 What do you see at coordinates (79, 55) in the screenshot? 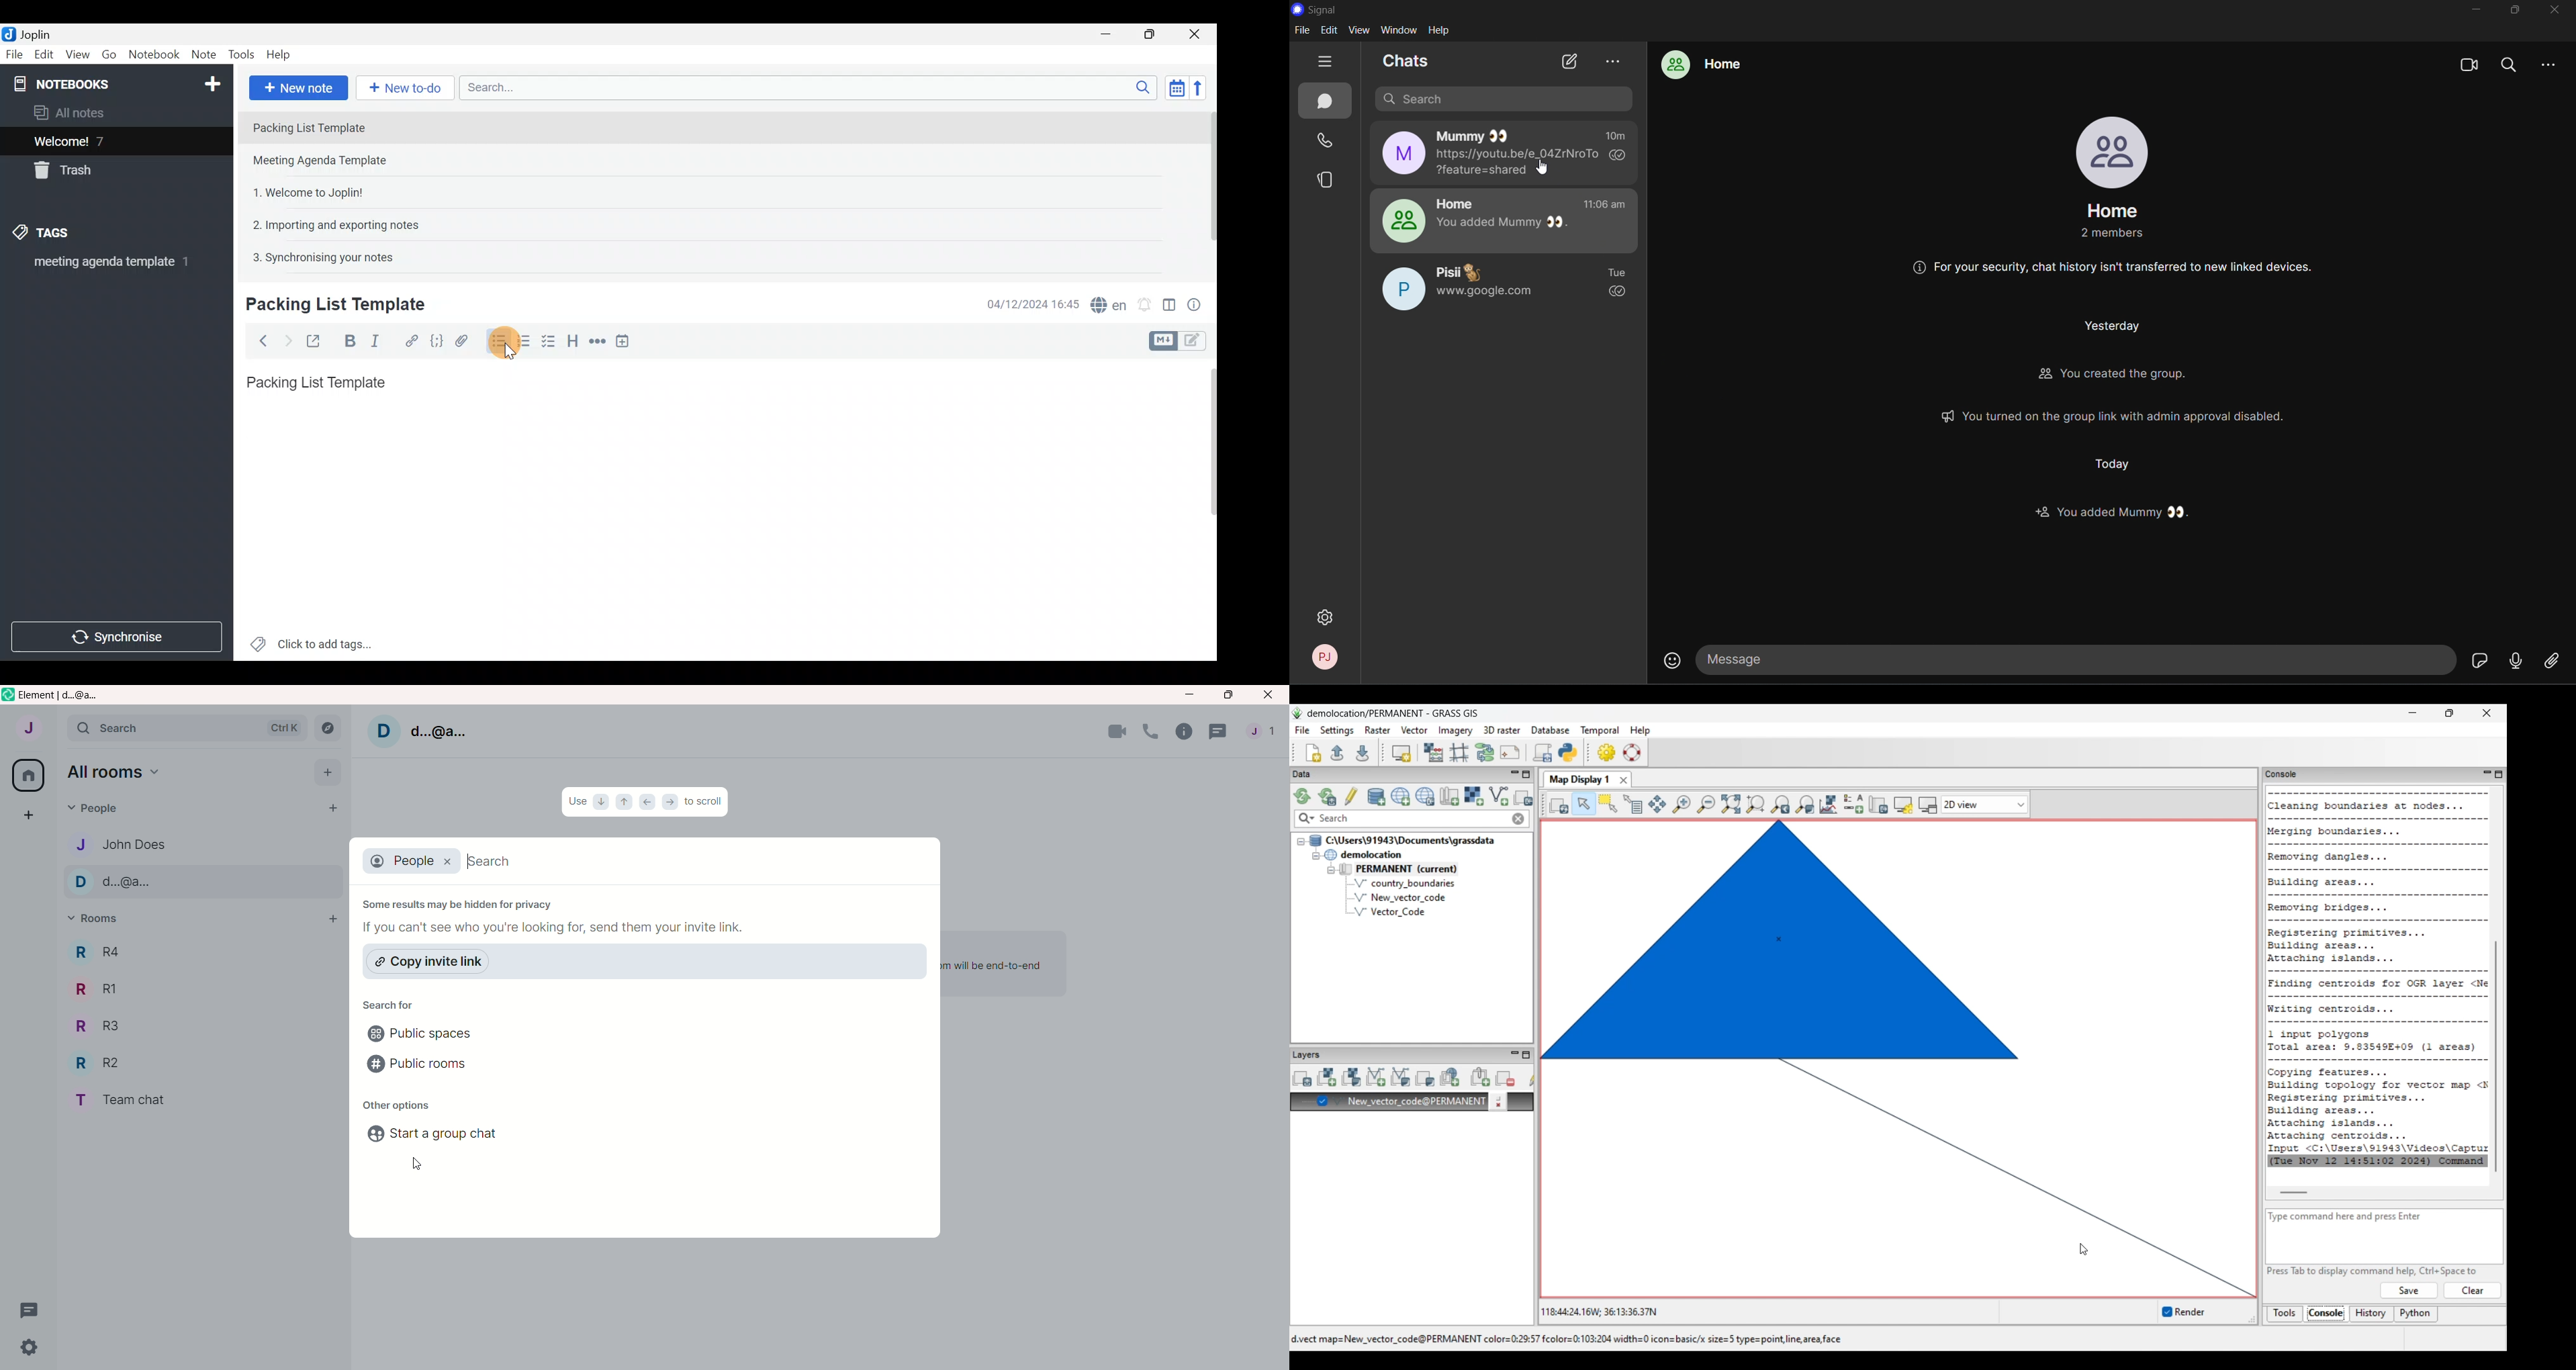
I see `View` at bounding box center [79, 55].